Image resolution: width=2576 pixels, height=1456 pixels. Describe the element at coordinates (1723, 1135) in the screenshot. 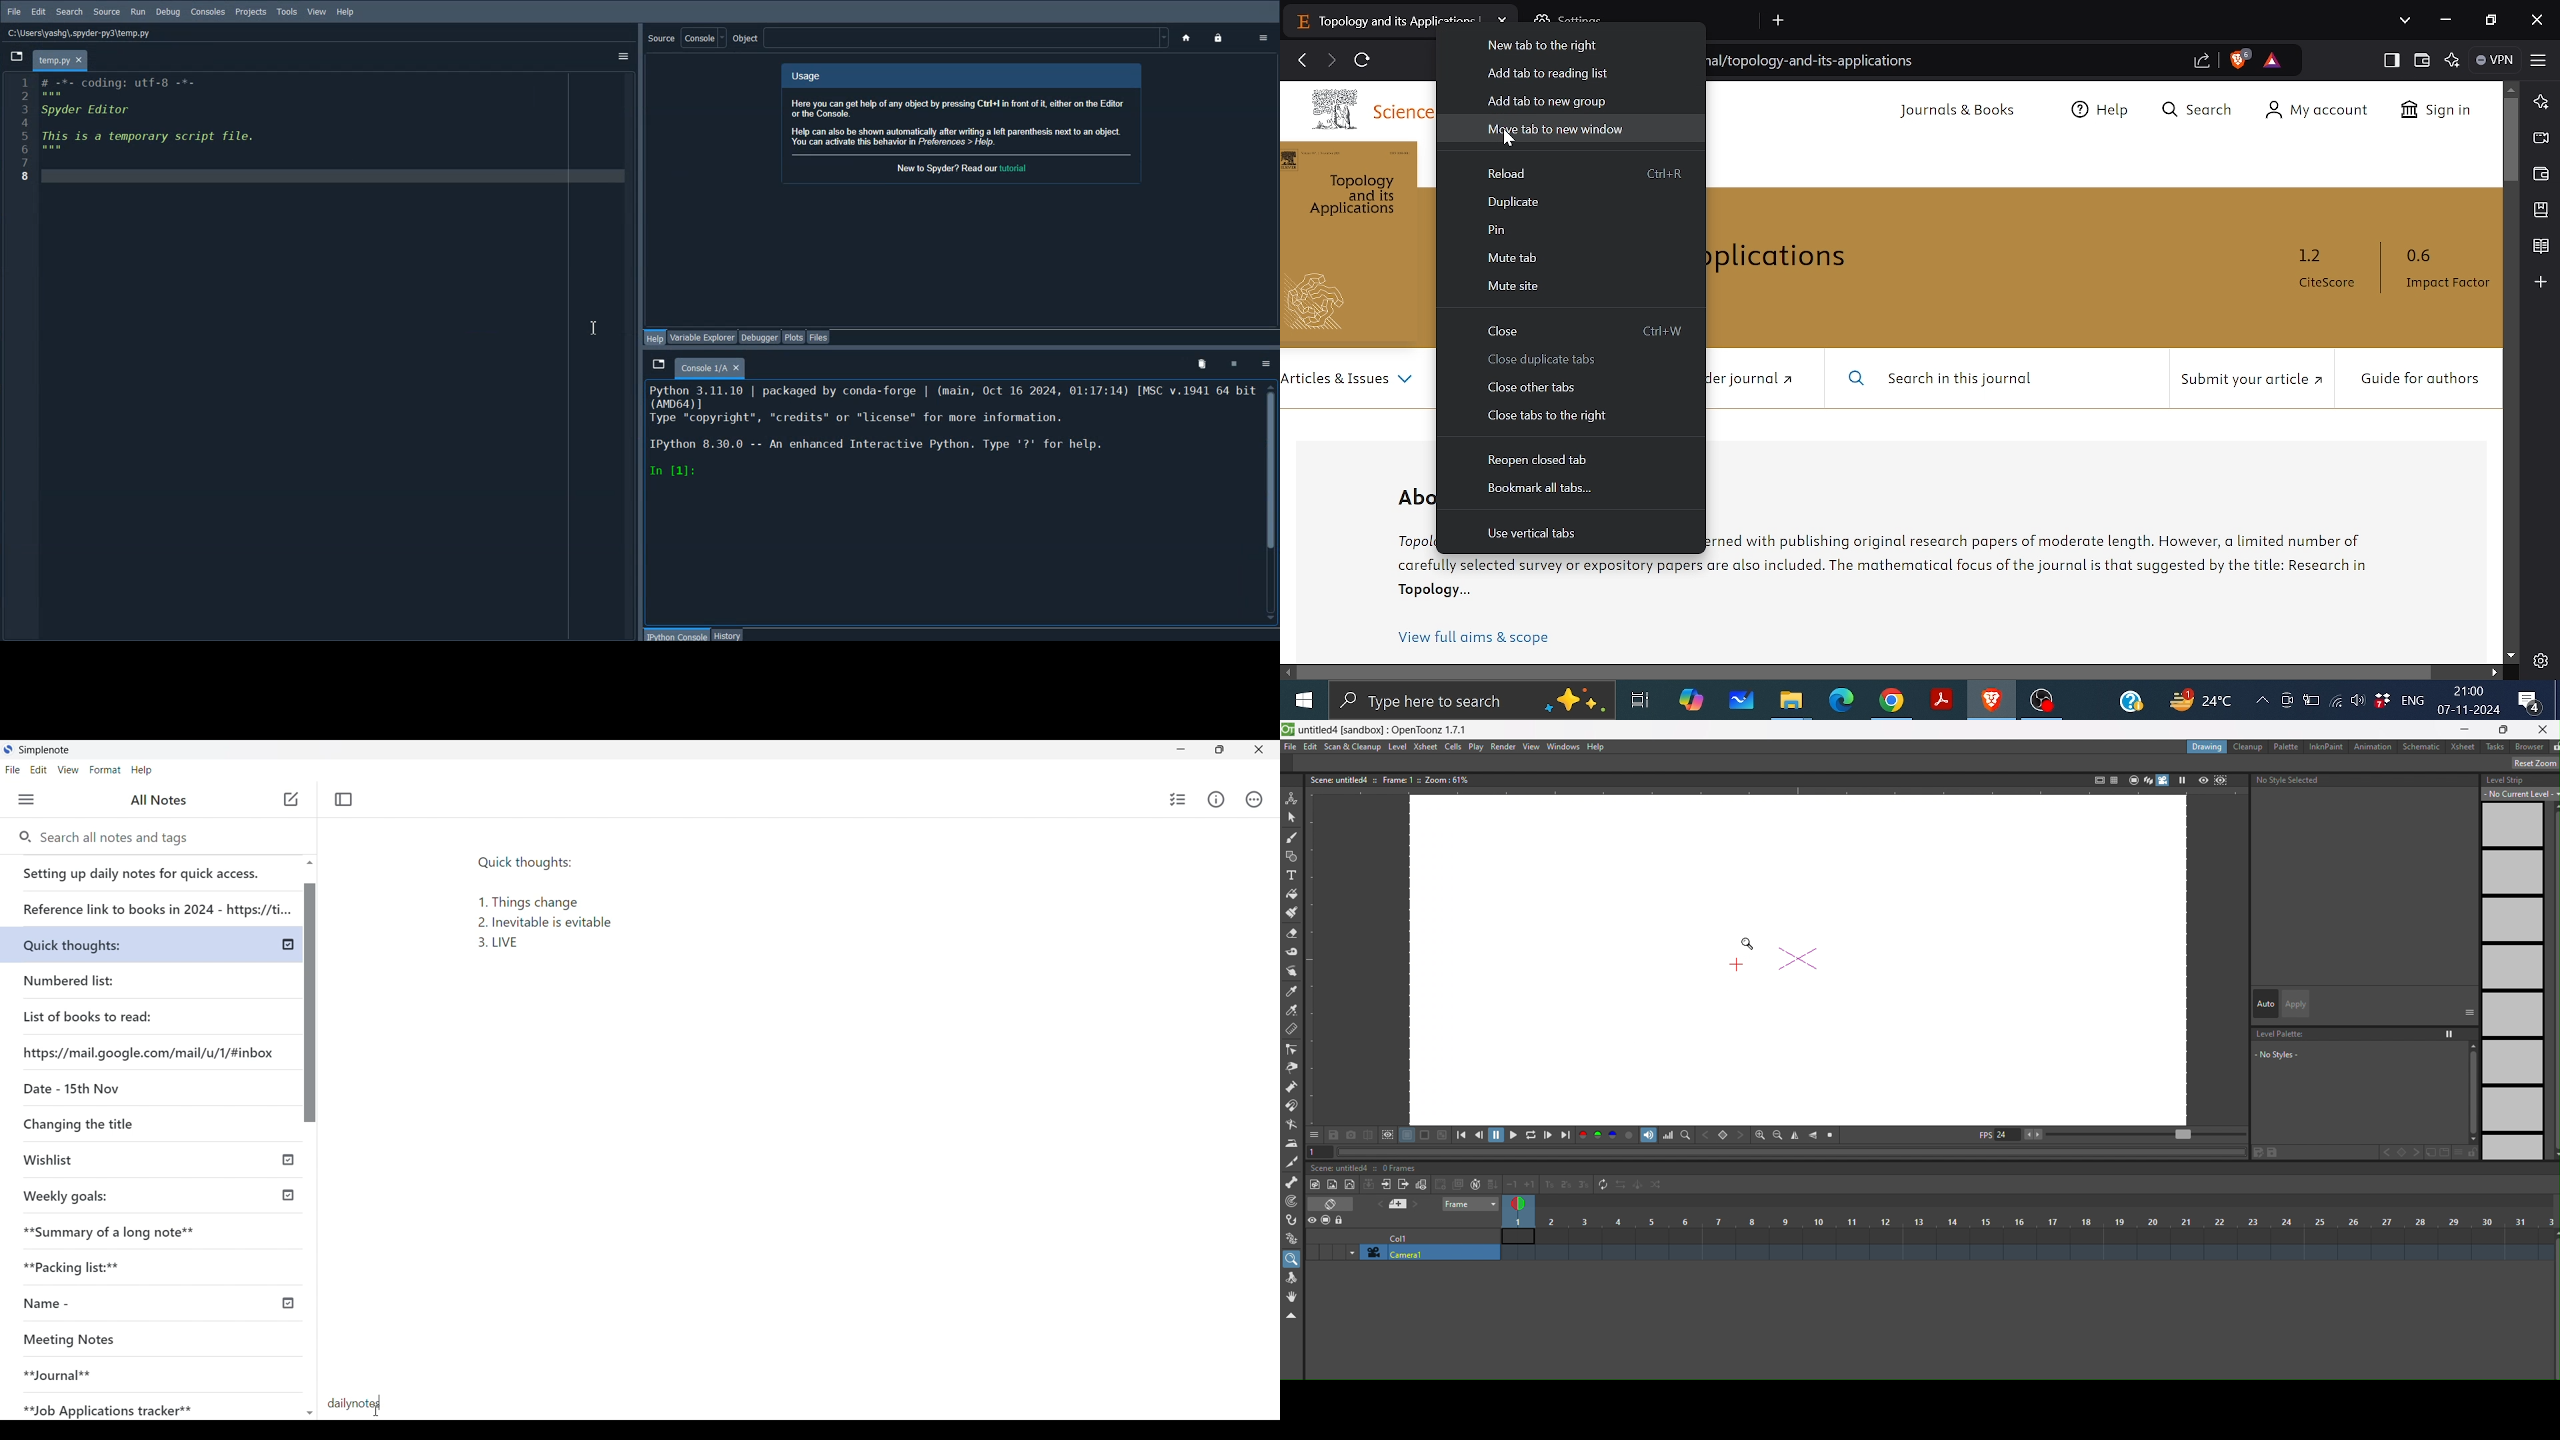

I see `set key` at that location.